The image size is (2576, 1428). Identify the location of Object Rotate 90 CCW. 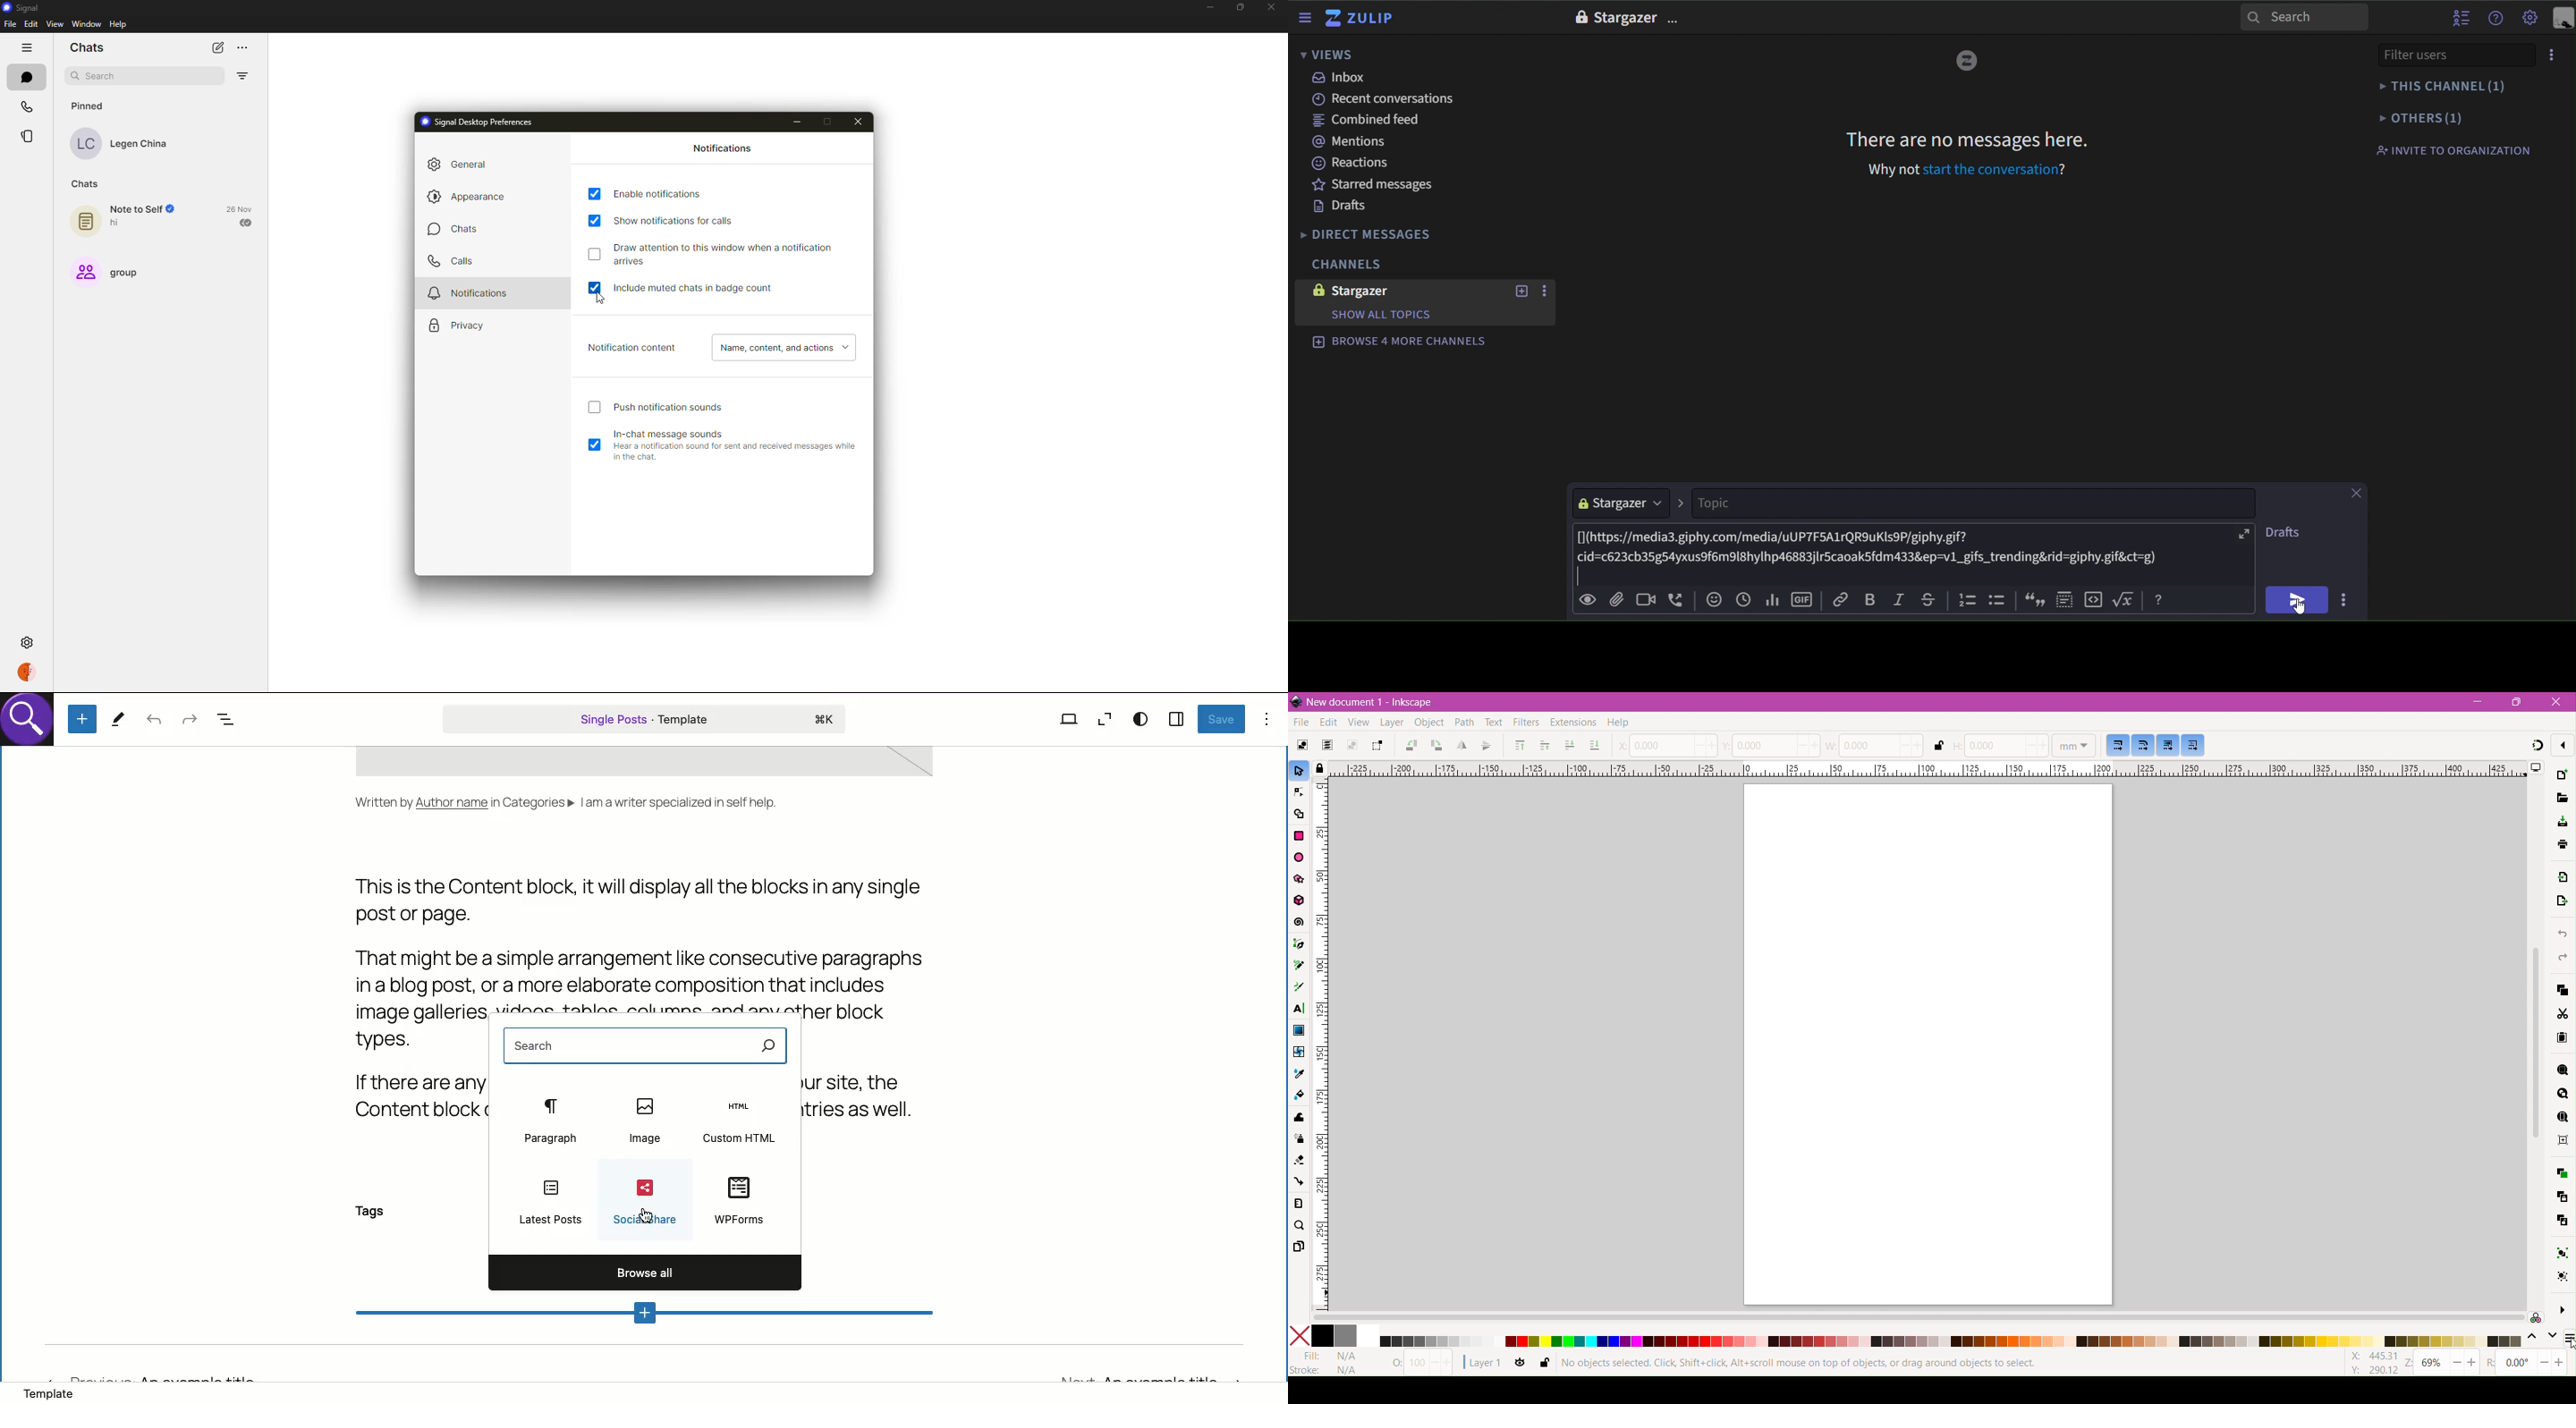
(1409, 747).